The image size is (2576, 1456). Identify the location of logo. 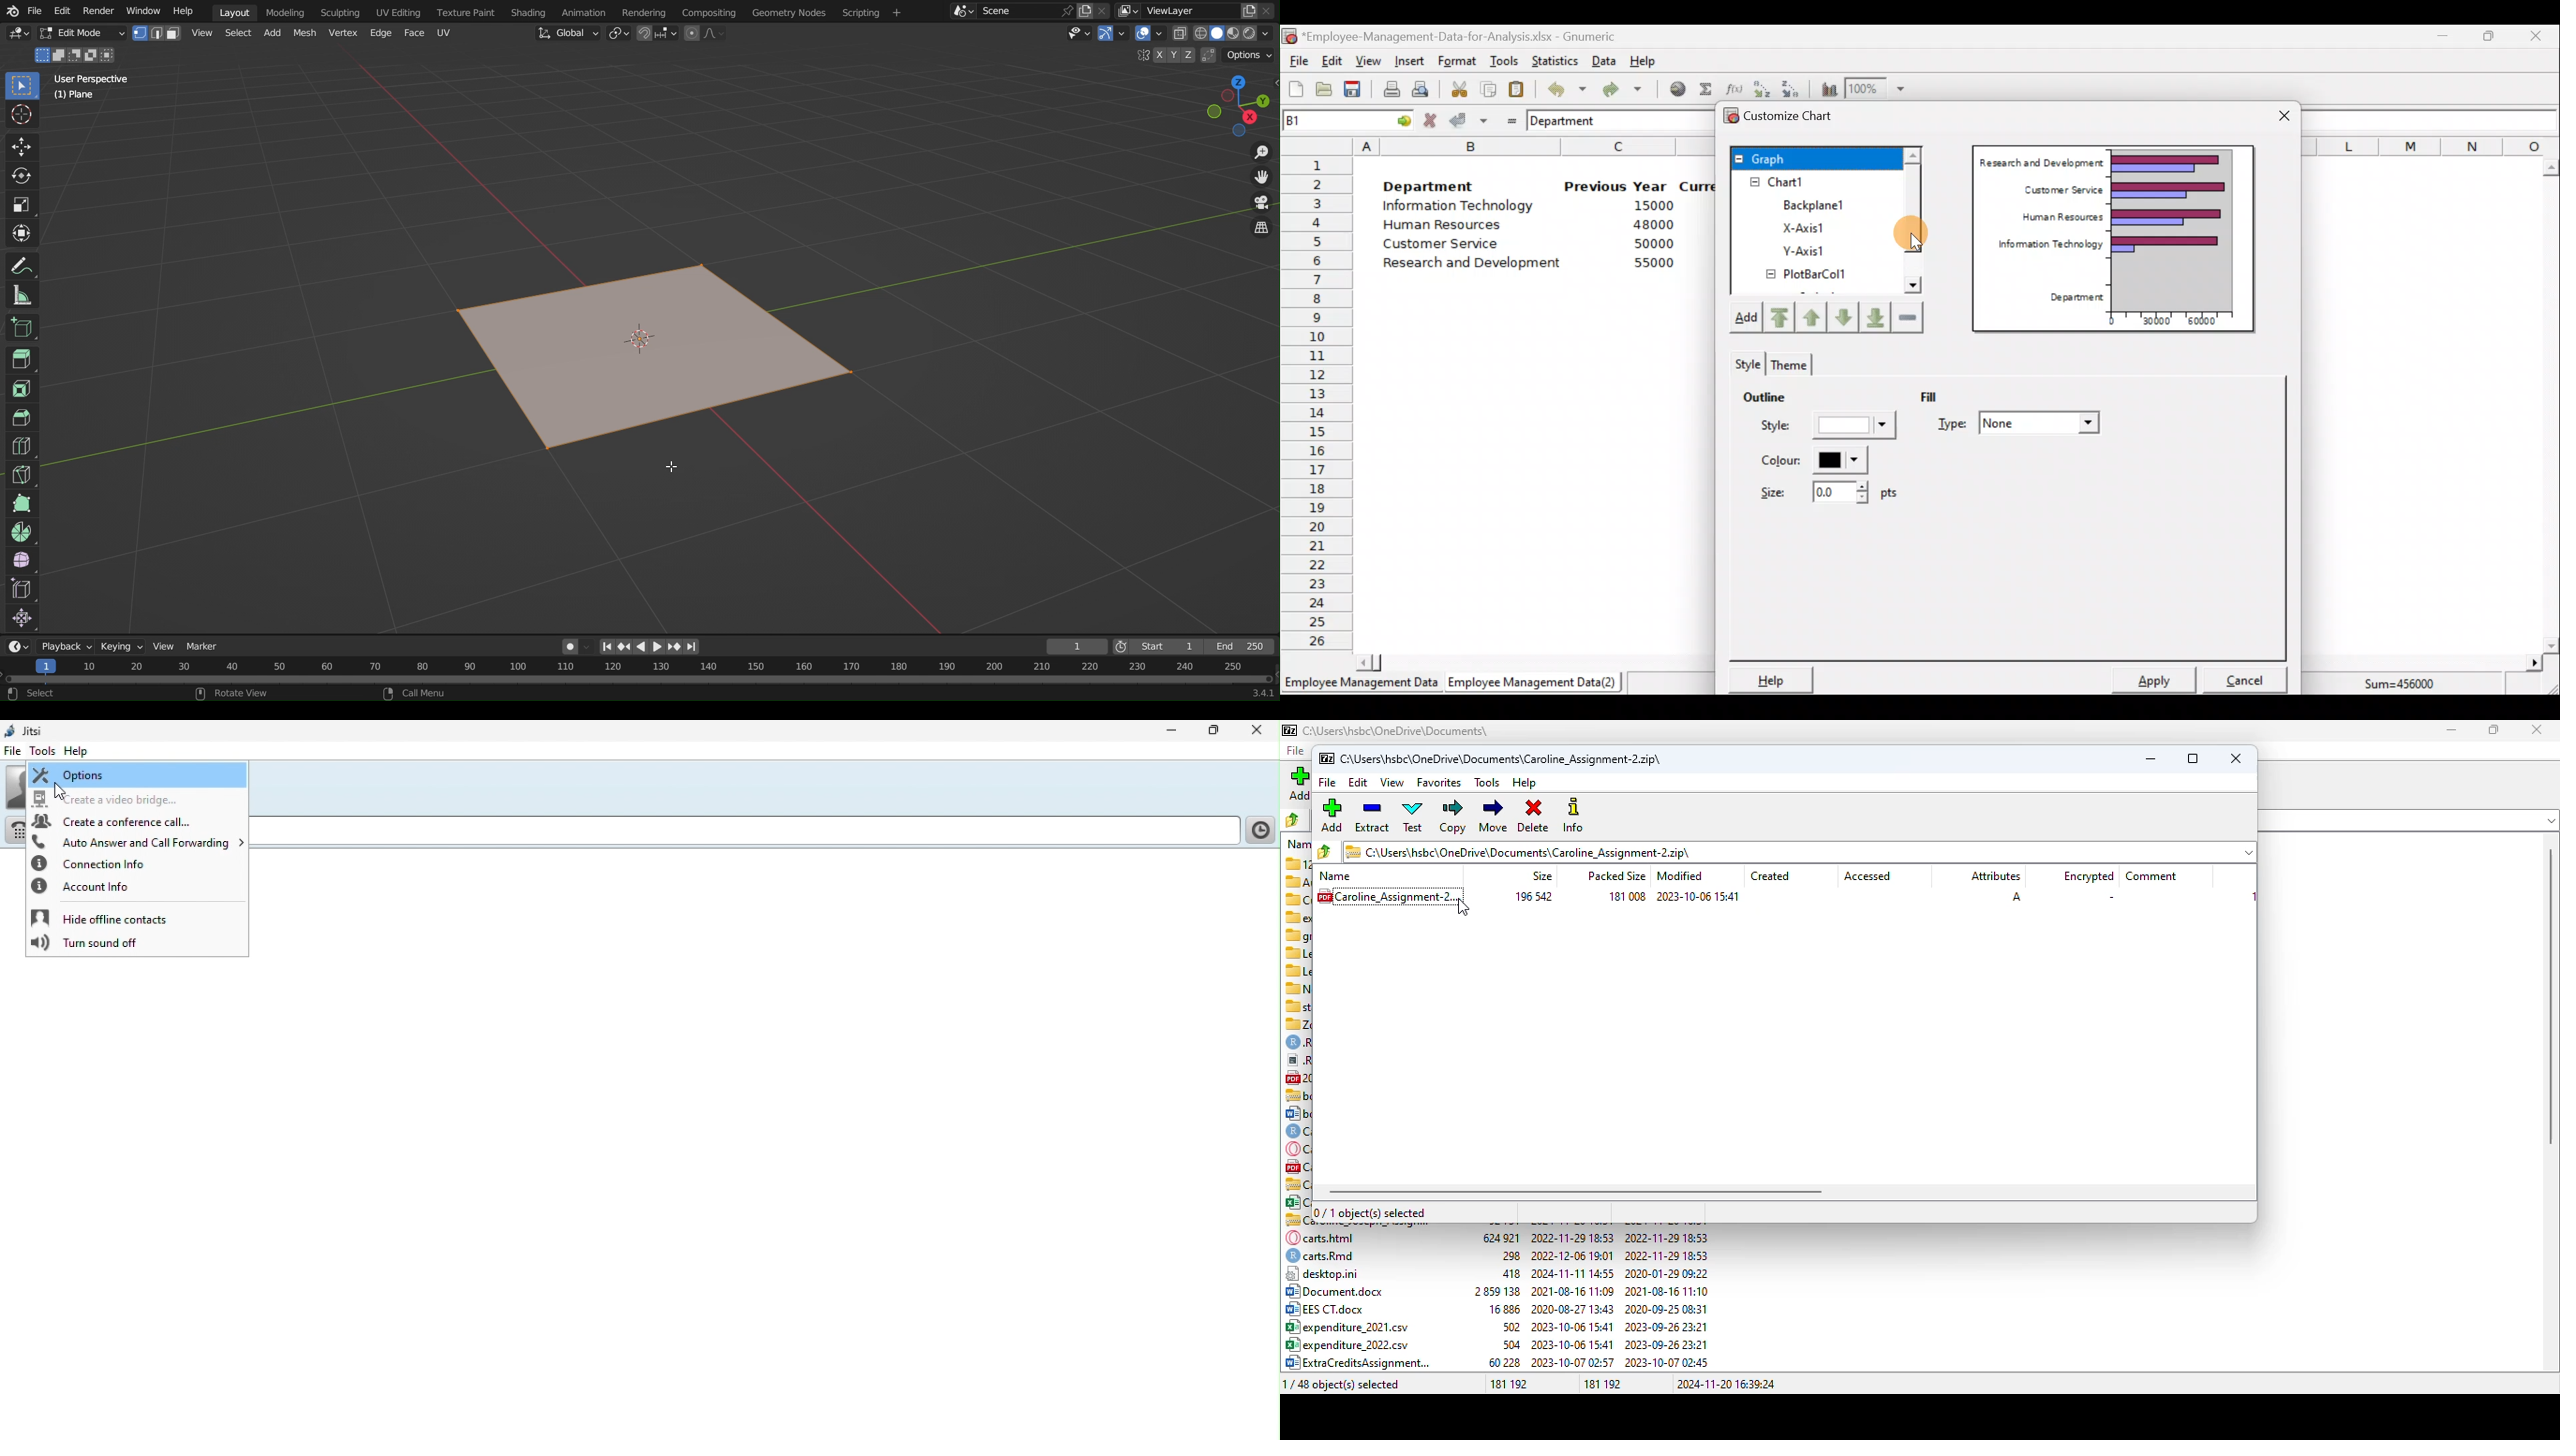
(1327, 758).